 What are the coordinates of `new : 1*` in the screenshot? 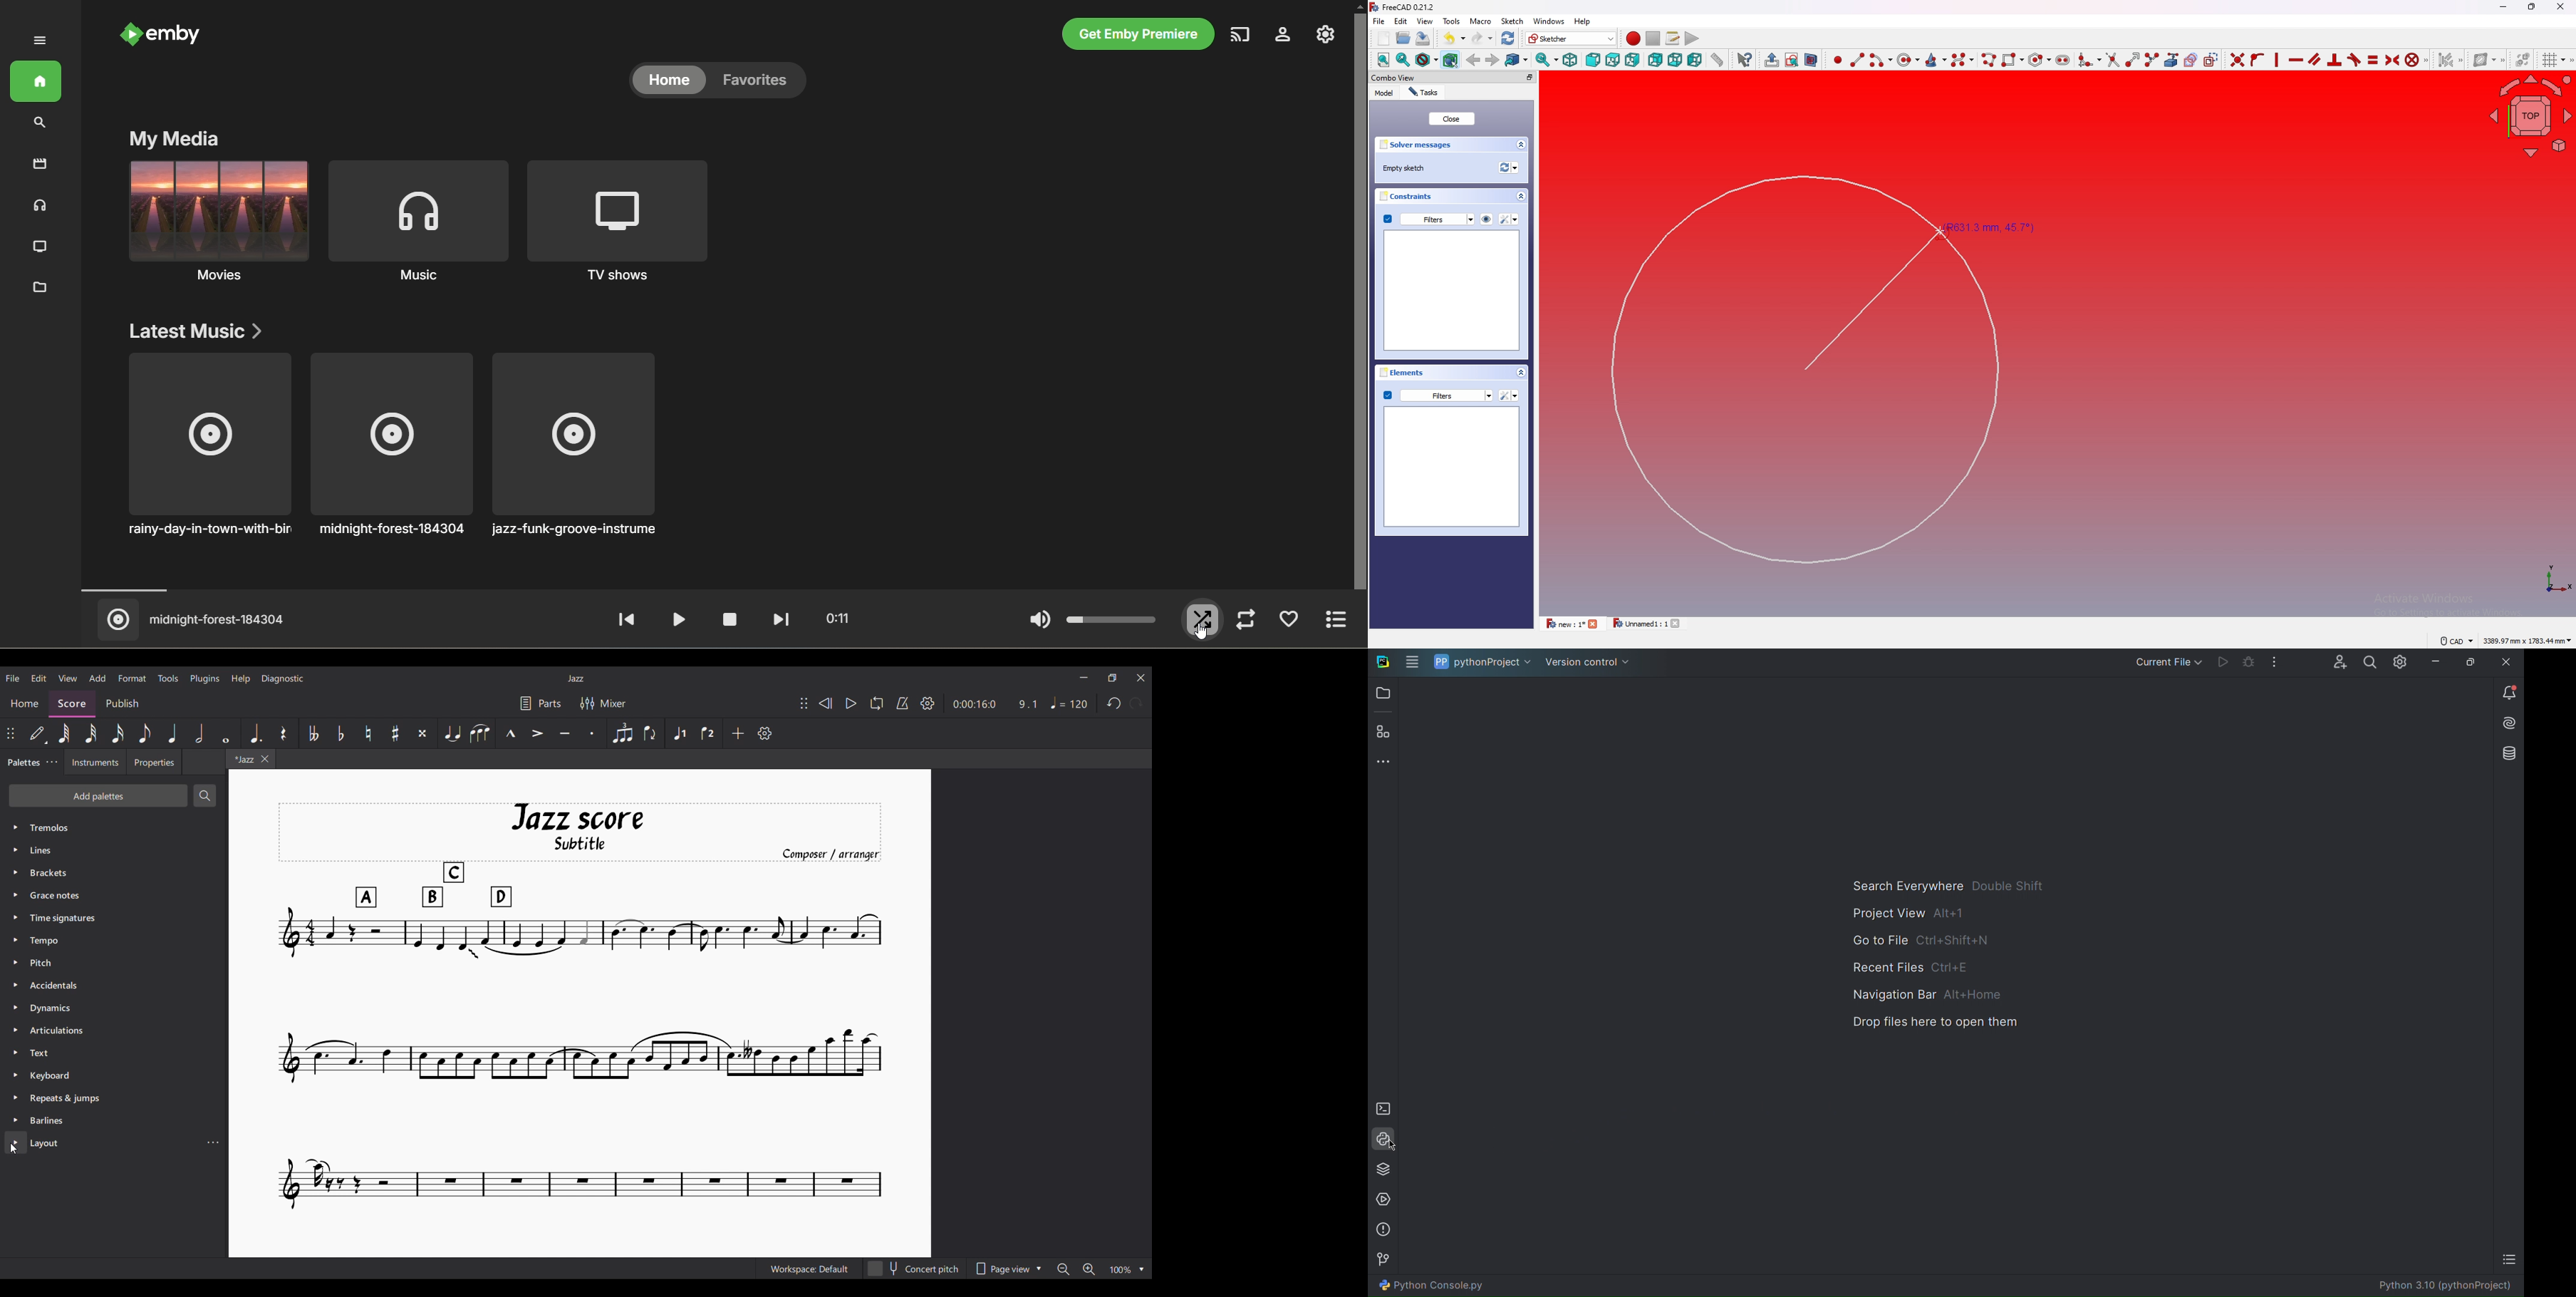 It's located at (1564, 623).